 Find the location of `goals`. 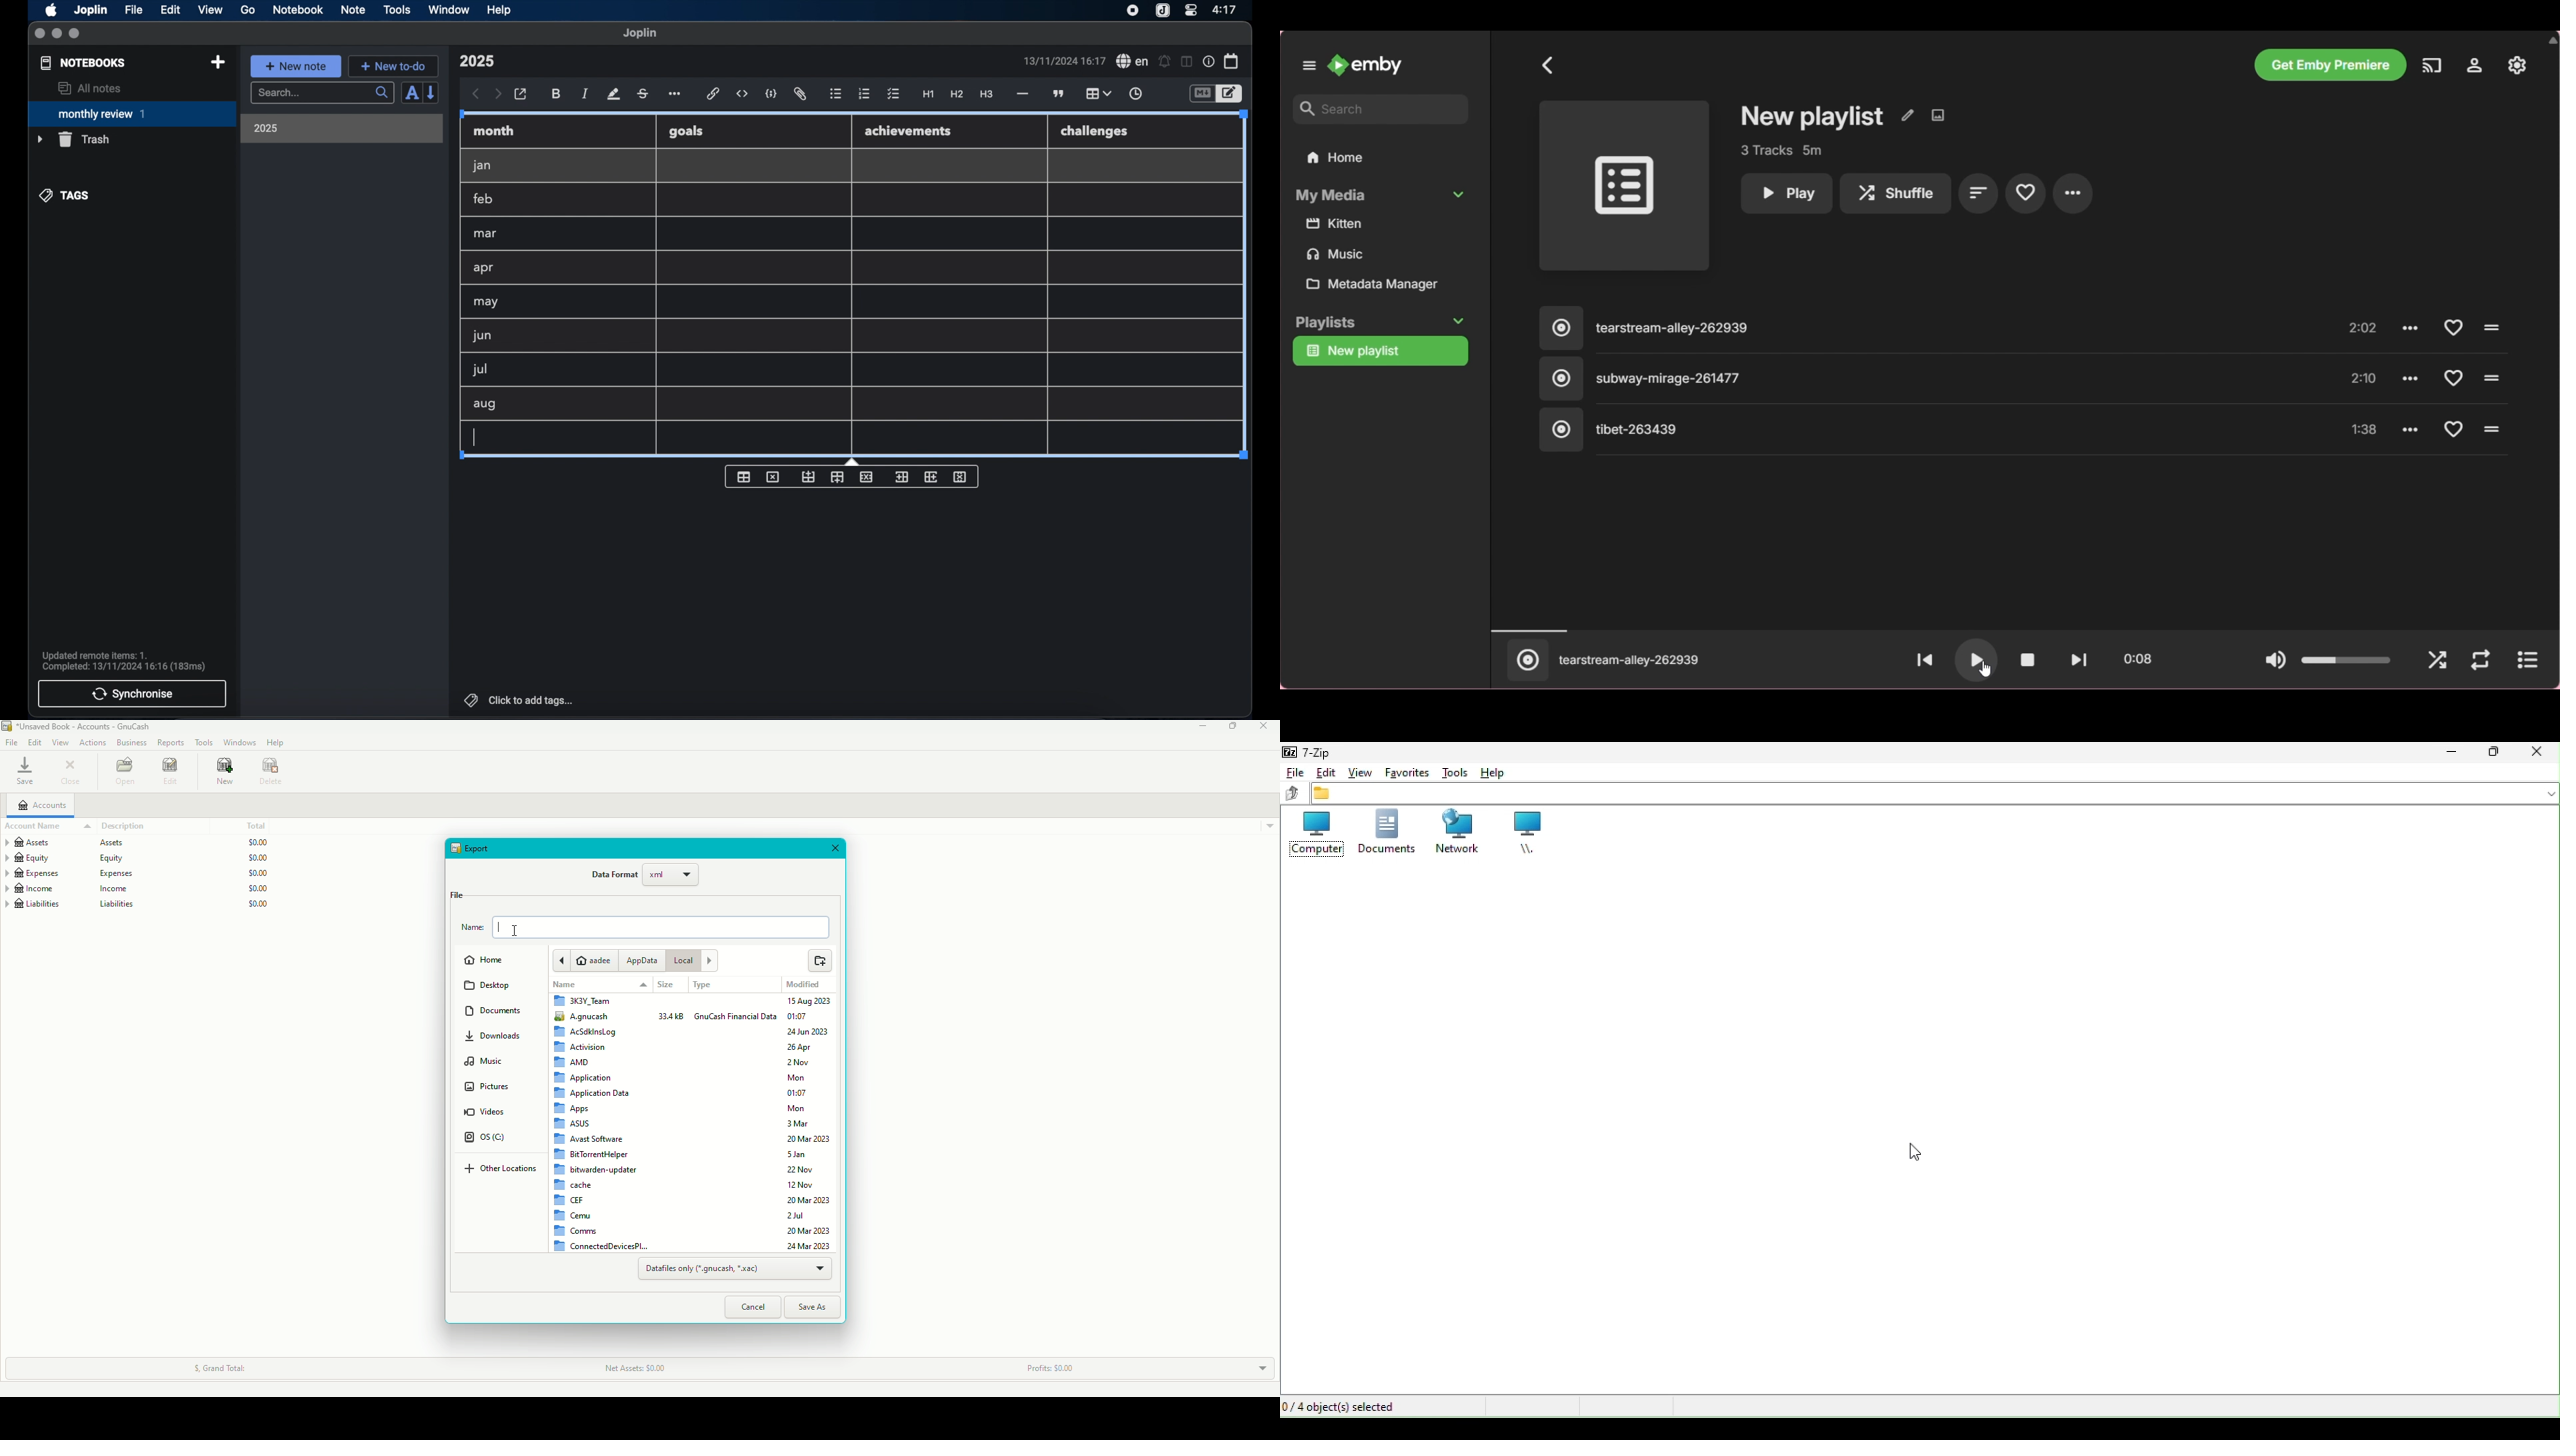

goals is located at coordinates (686, 131).